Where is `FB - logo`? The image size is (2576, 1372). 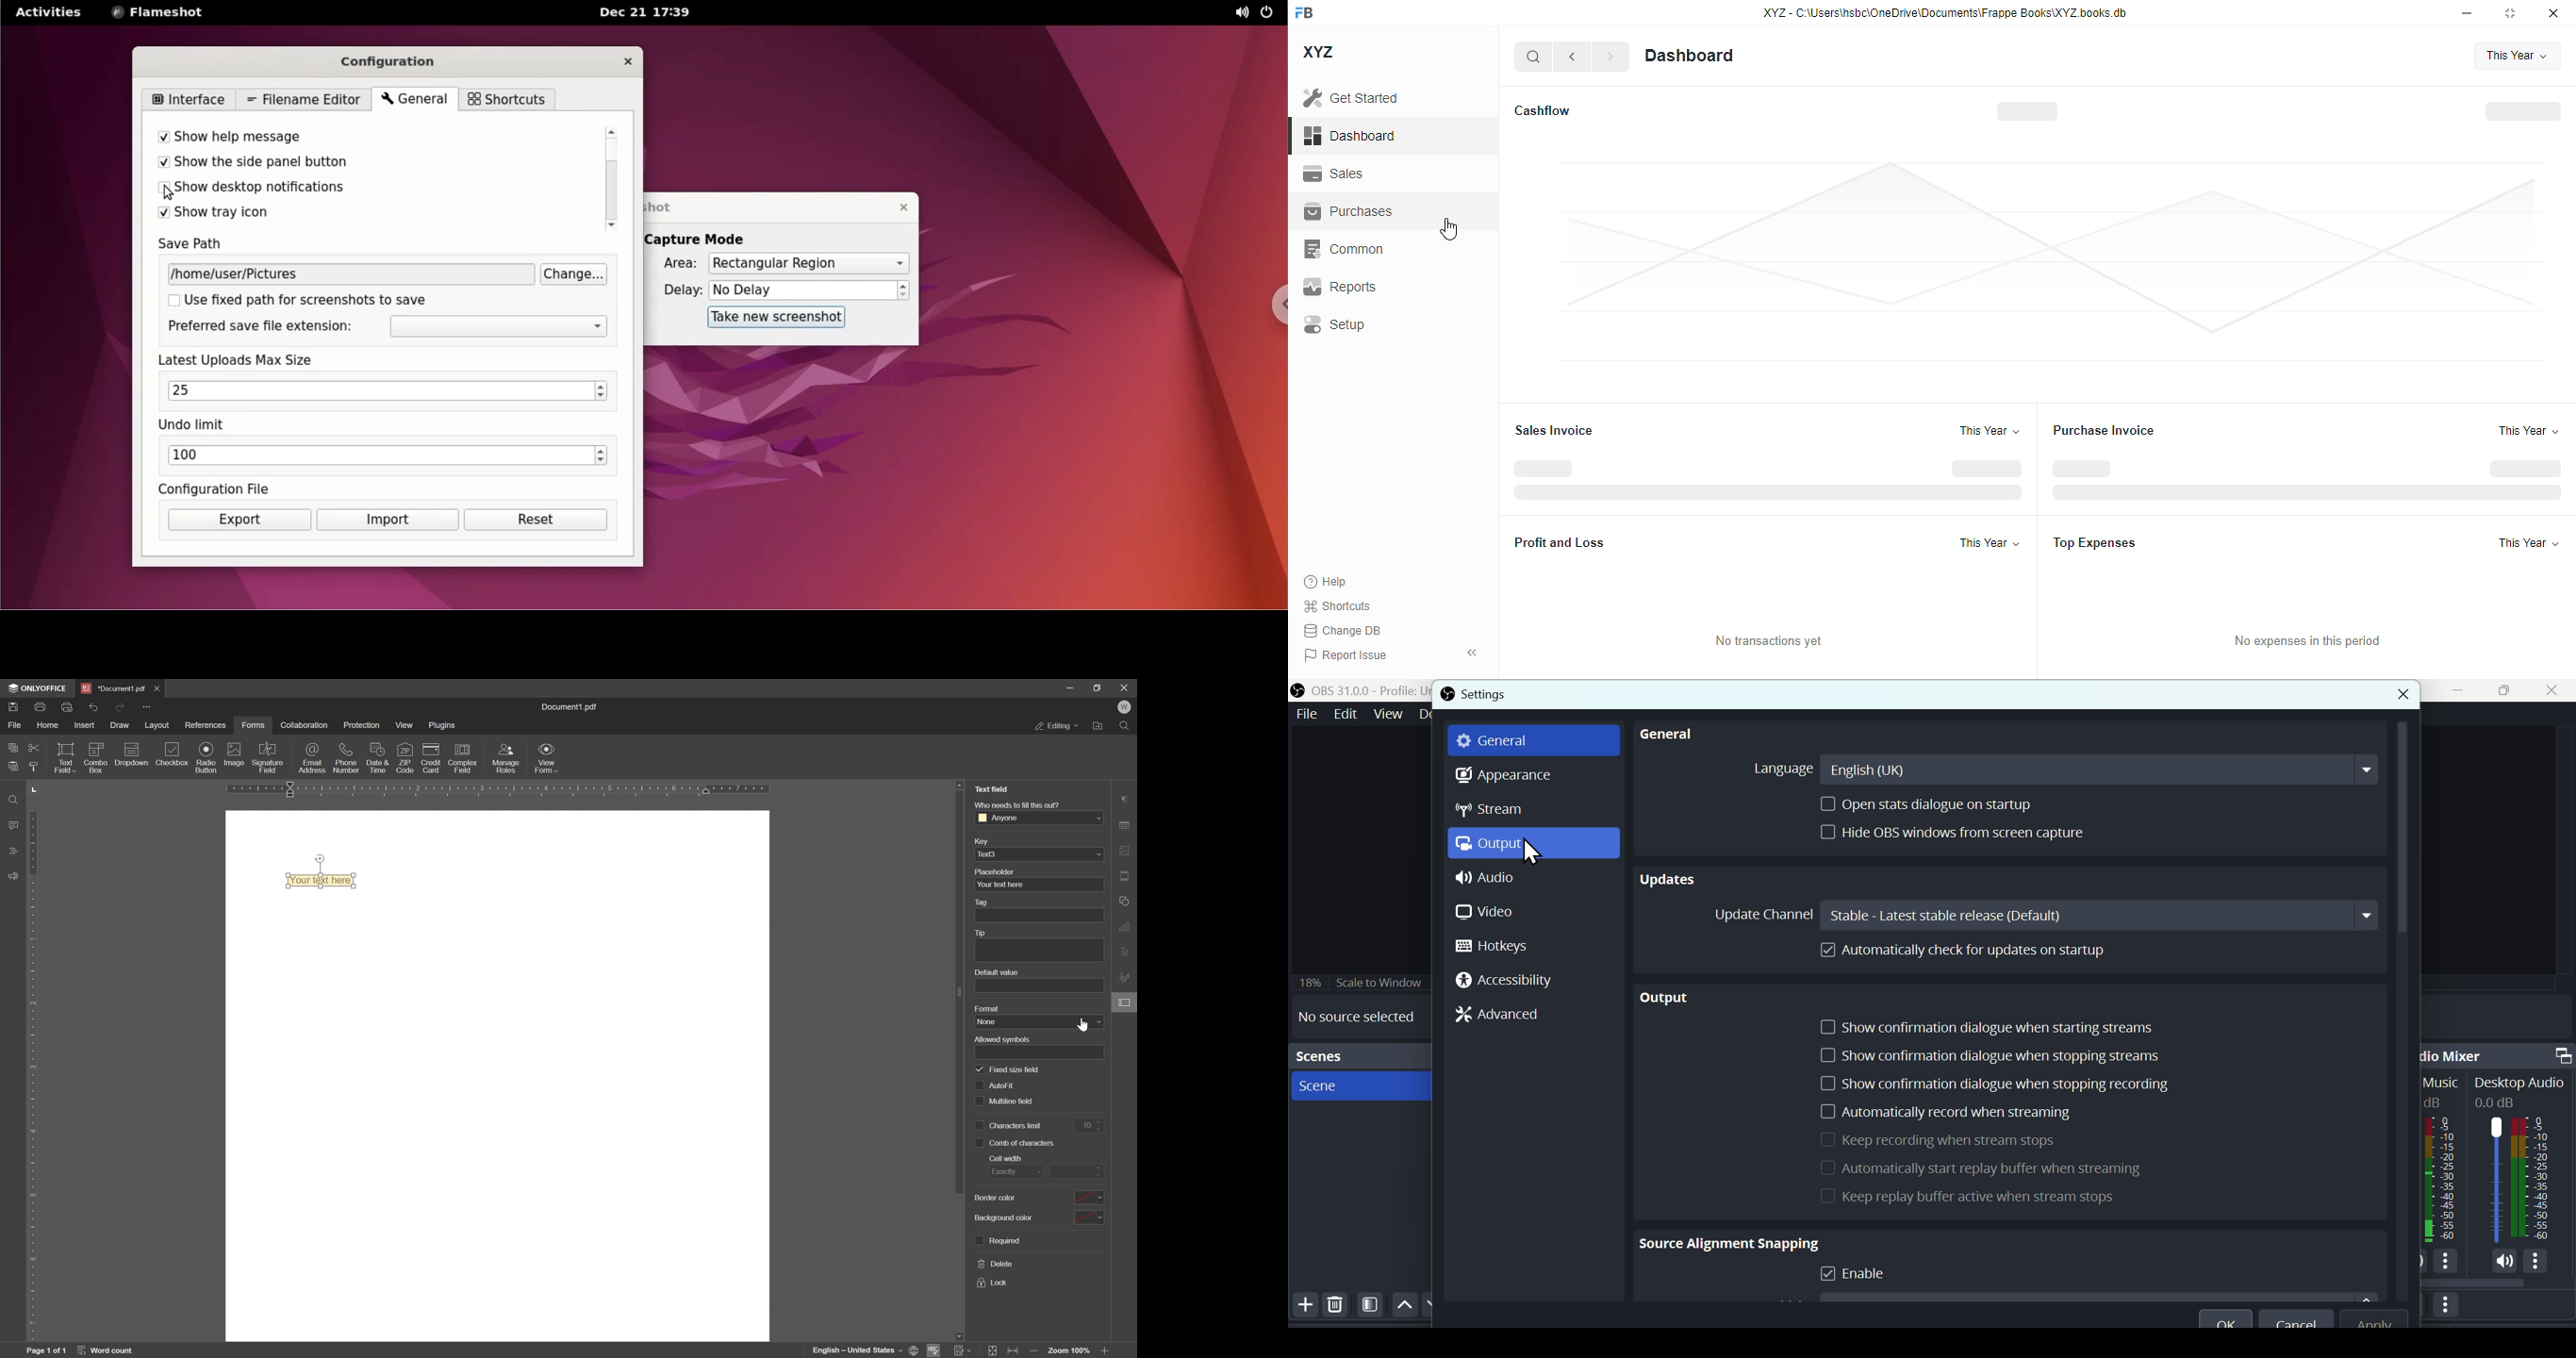
FB - logo is located at coordinates (1304, 12).